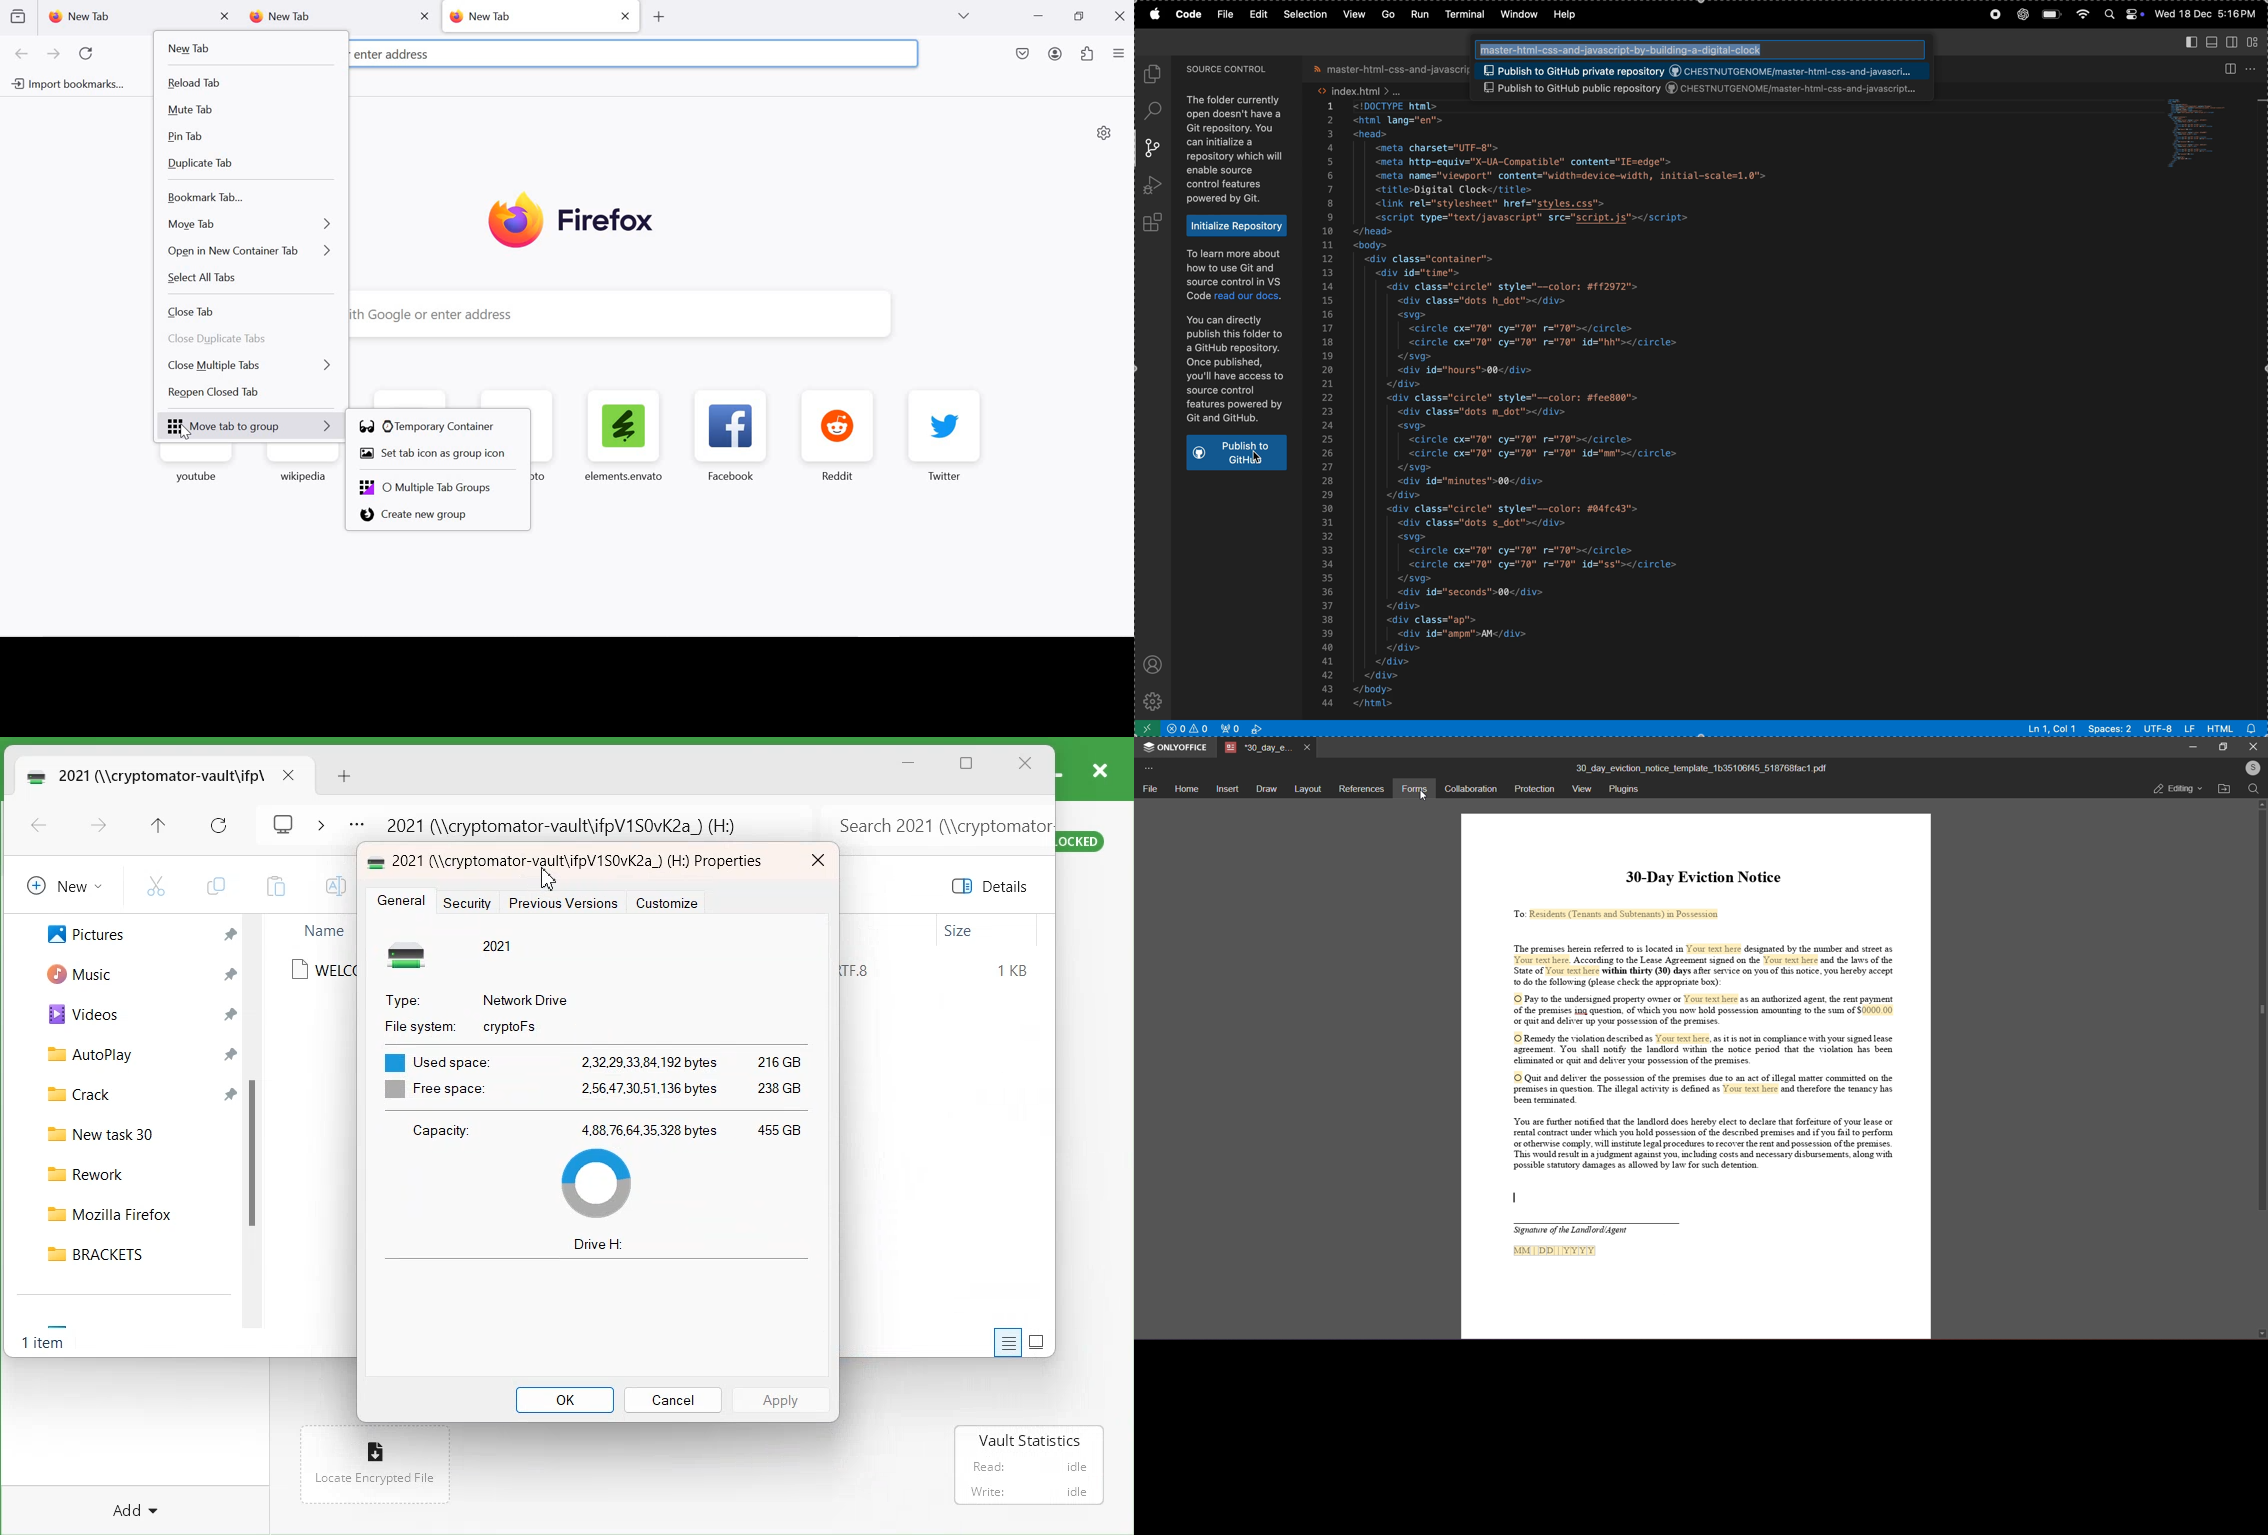 Image resolution: width=2268 pixels, height=1540 pixels. Describe the element at coordinates (817, 861) in the screenshot. I see `Close` at that location.